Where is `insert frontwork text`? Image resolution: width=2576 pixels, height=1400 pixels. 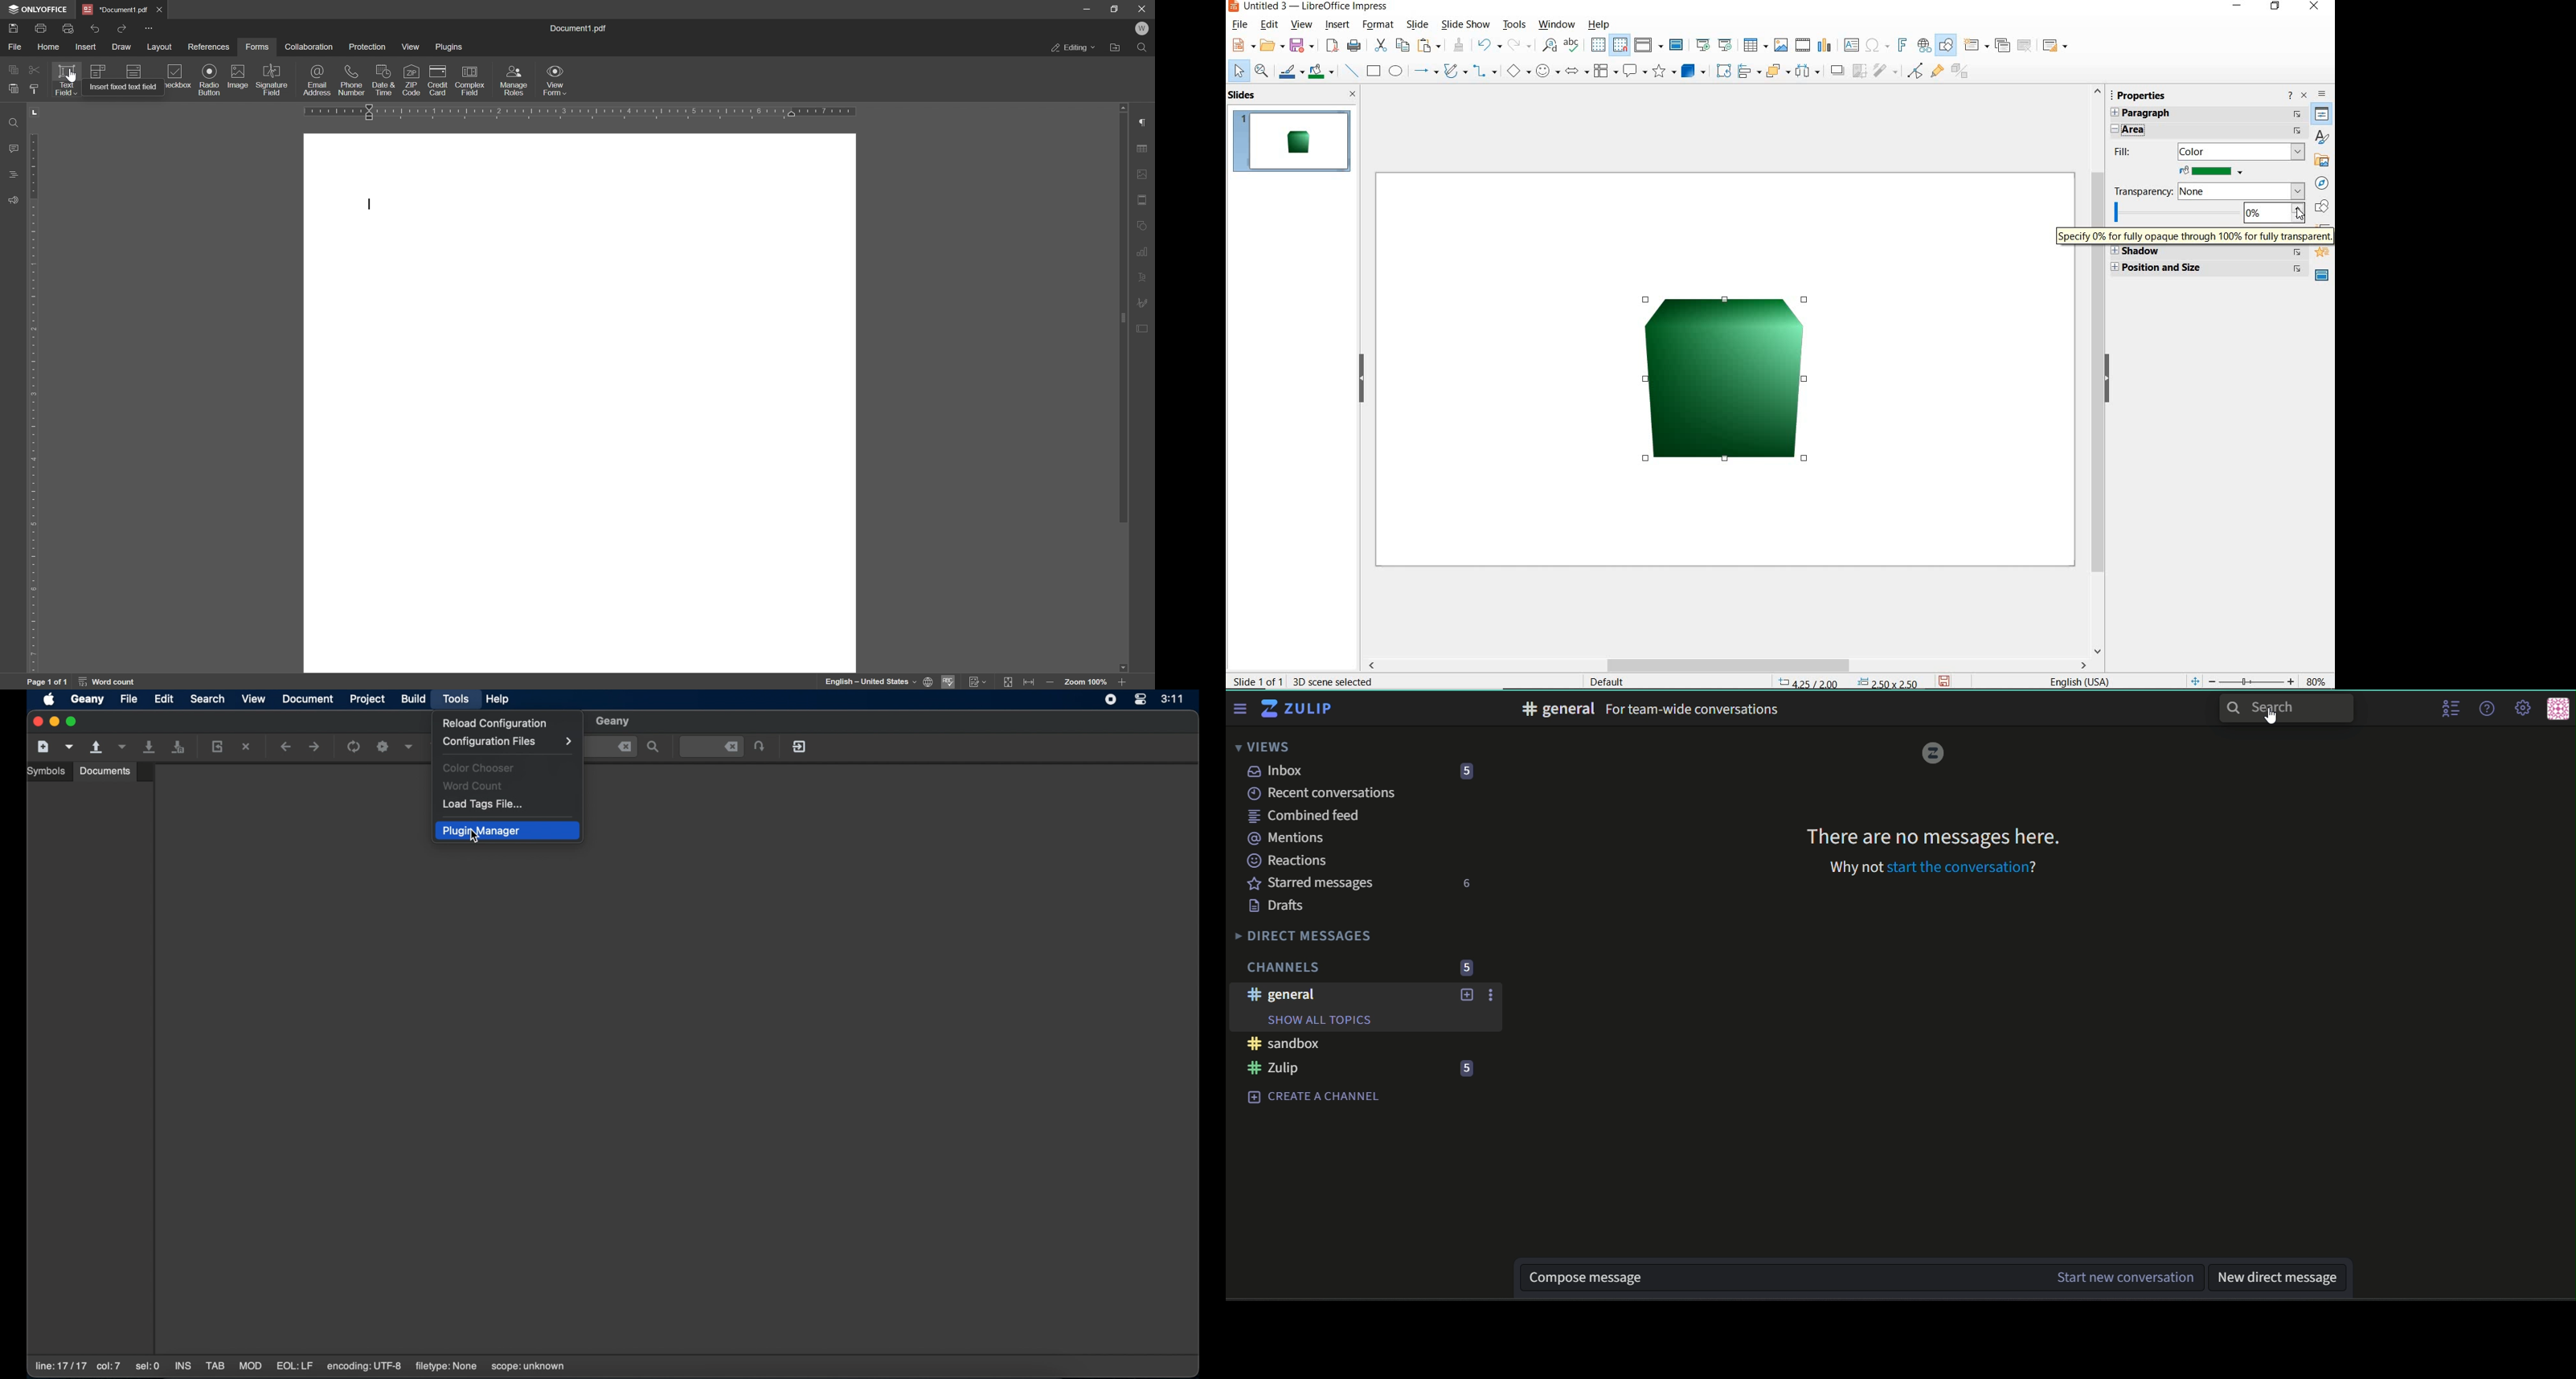
insert frontwork text is located at coordinates (1903, 47).